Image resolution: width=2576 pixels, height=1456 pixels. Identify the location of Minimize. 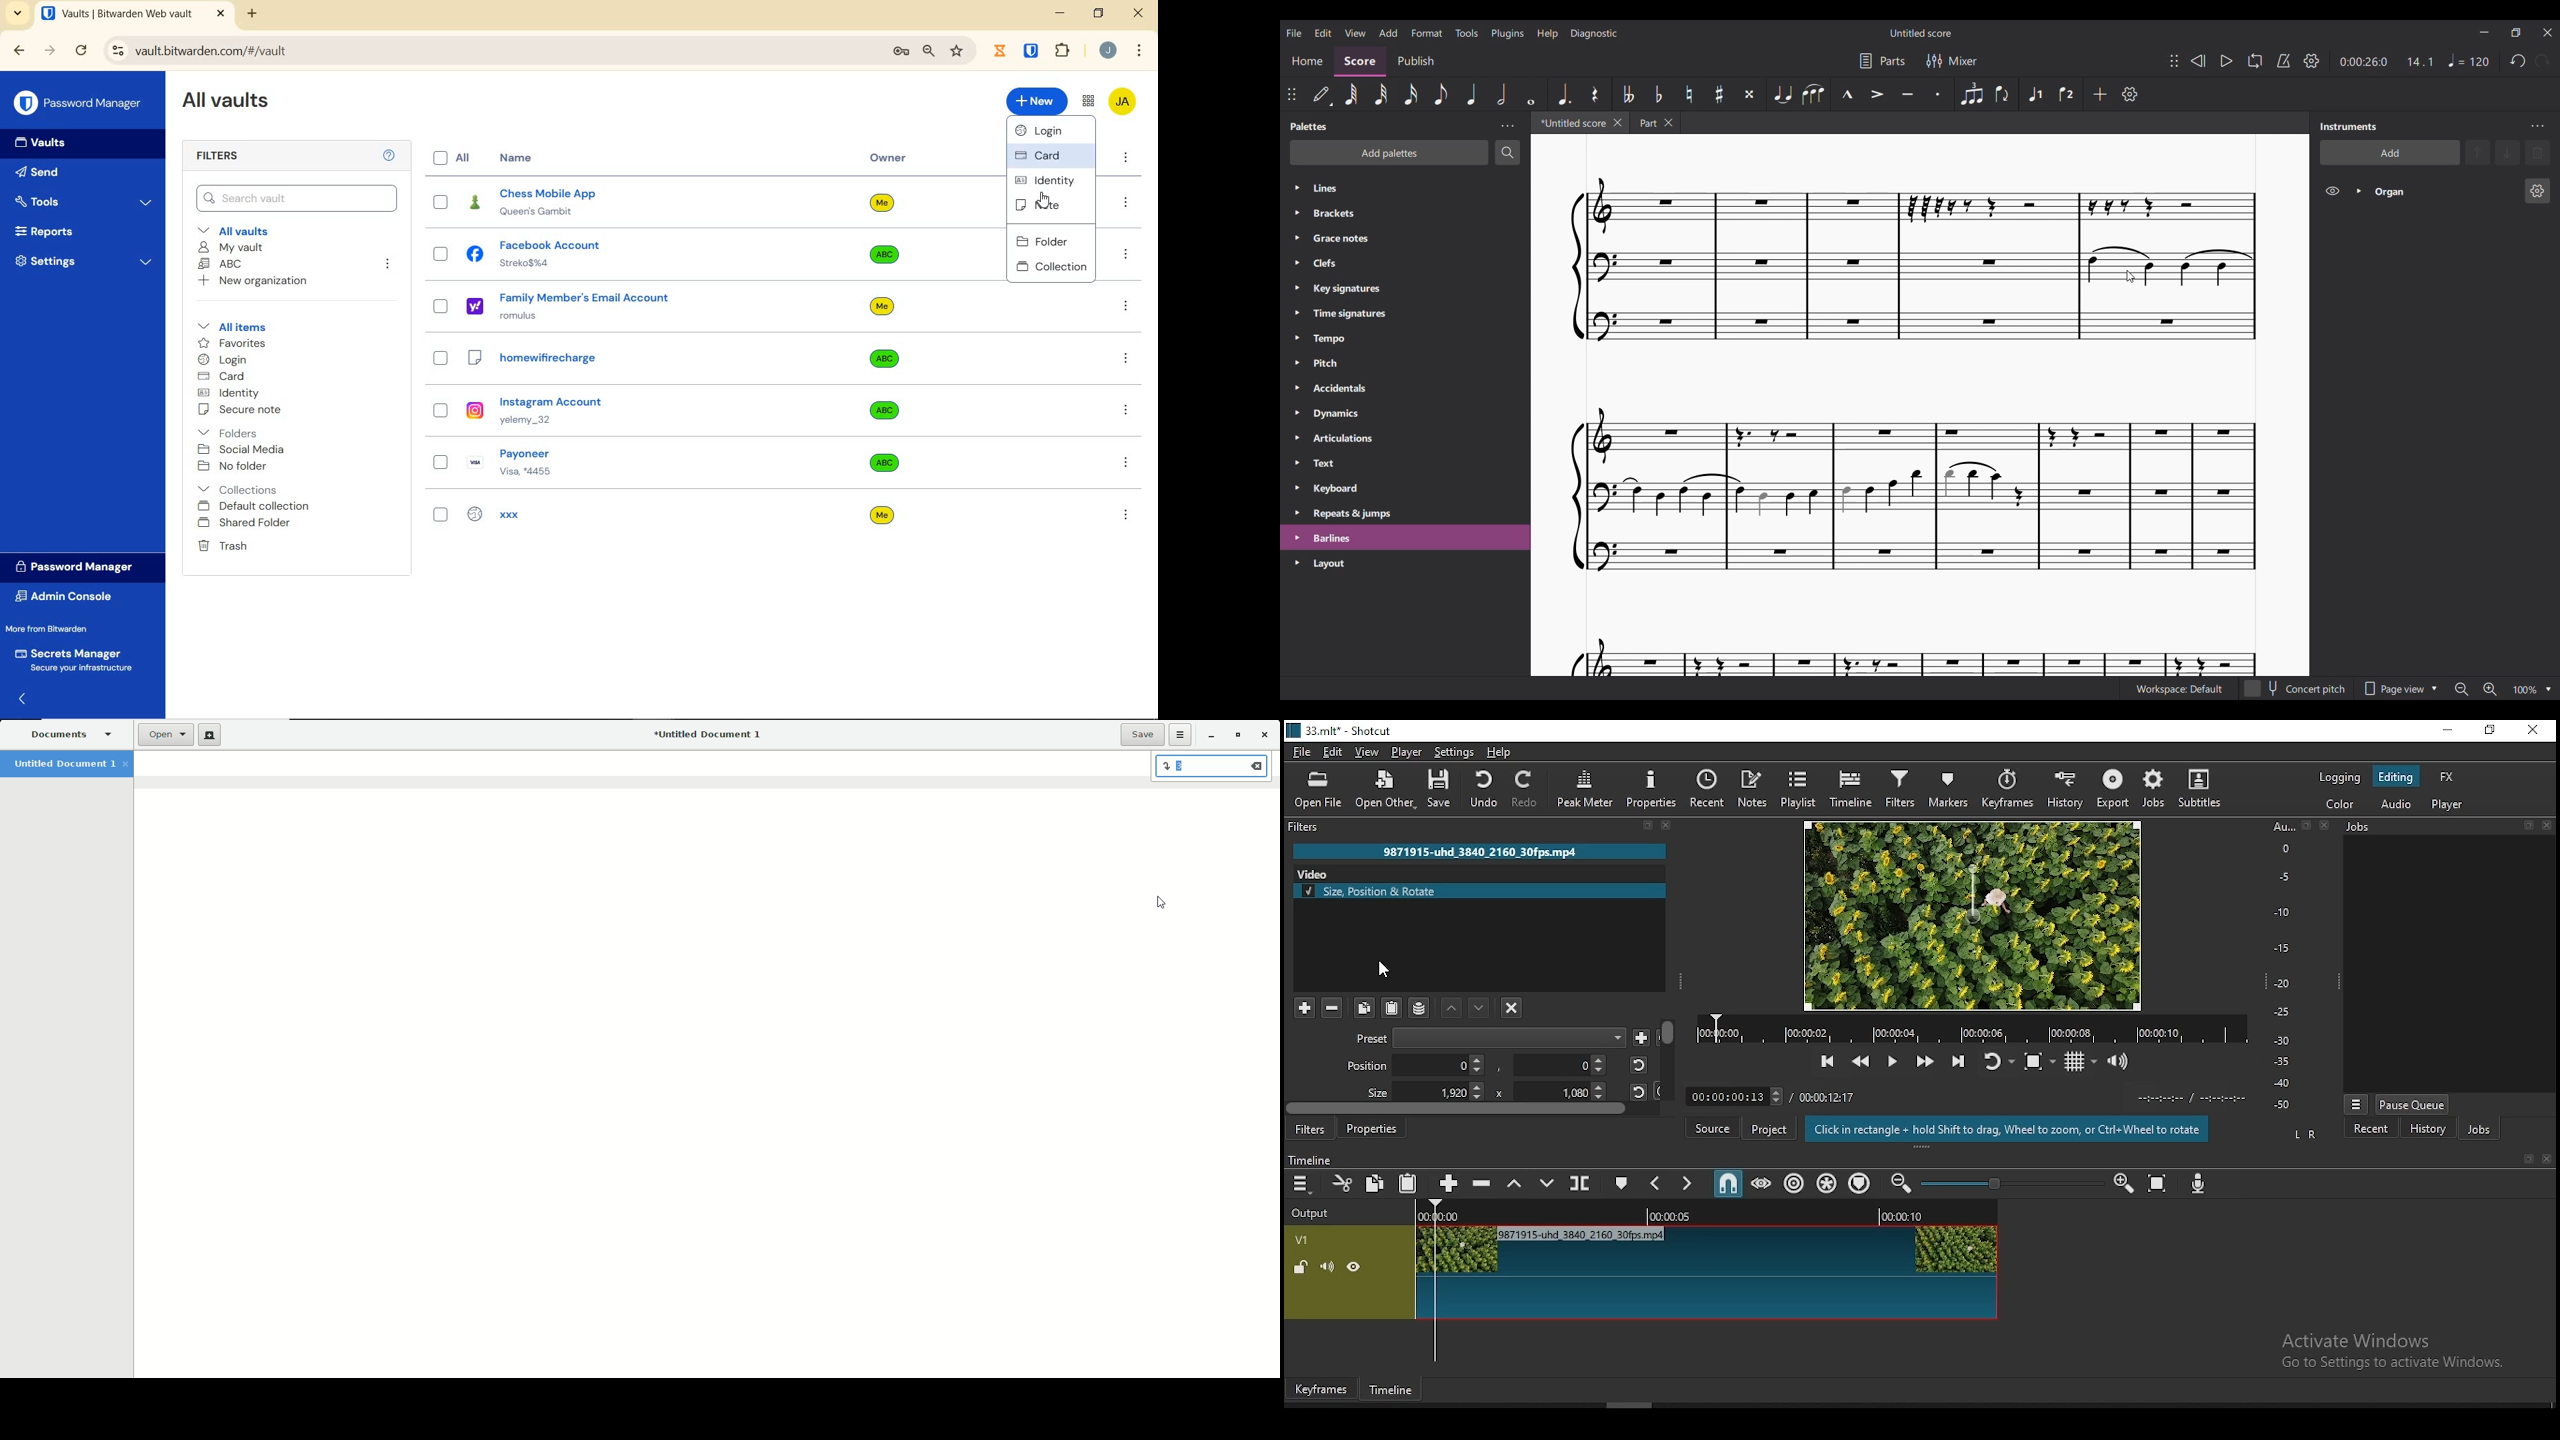
(2484, 32).